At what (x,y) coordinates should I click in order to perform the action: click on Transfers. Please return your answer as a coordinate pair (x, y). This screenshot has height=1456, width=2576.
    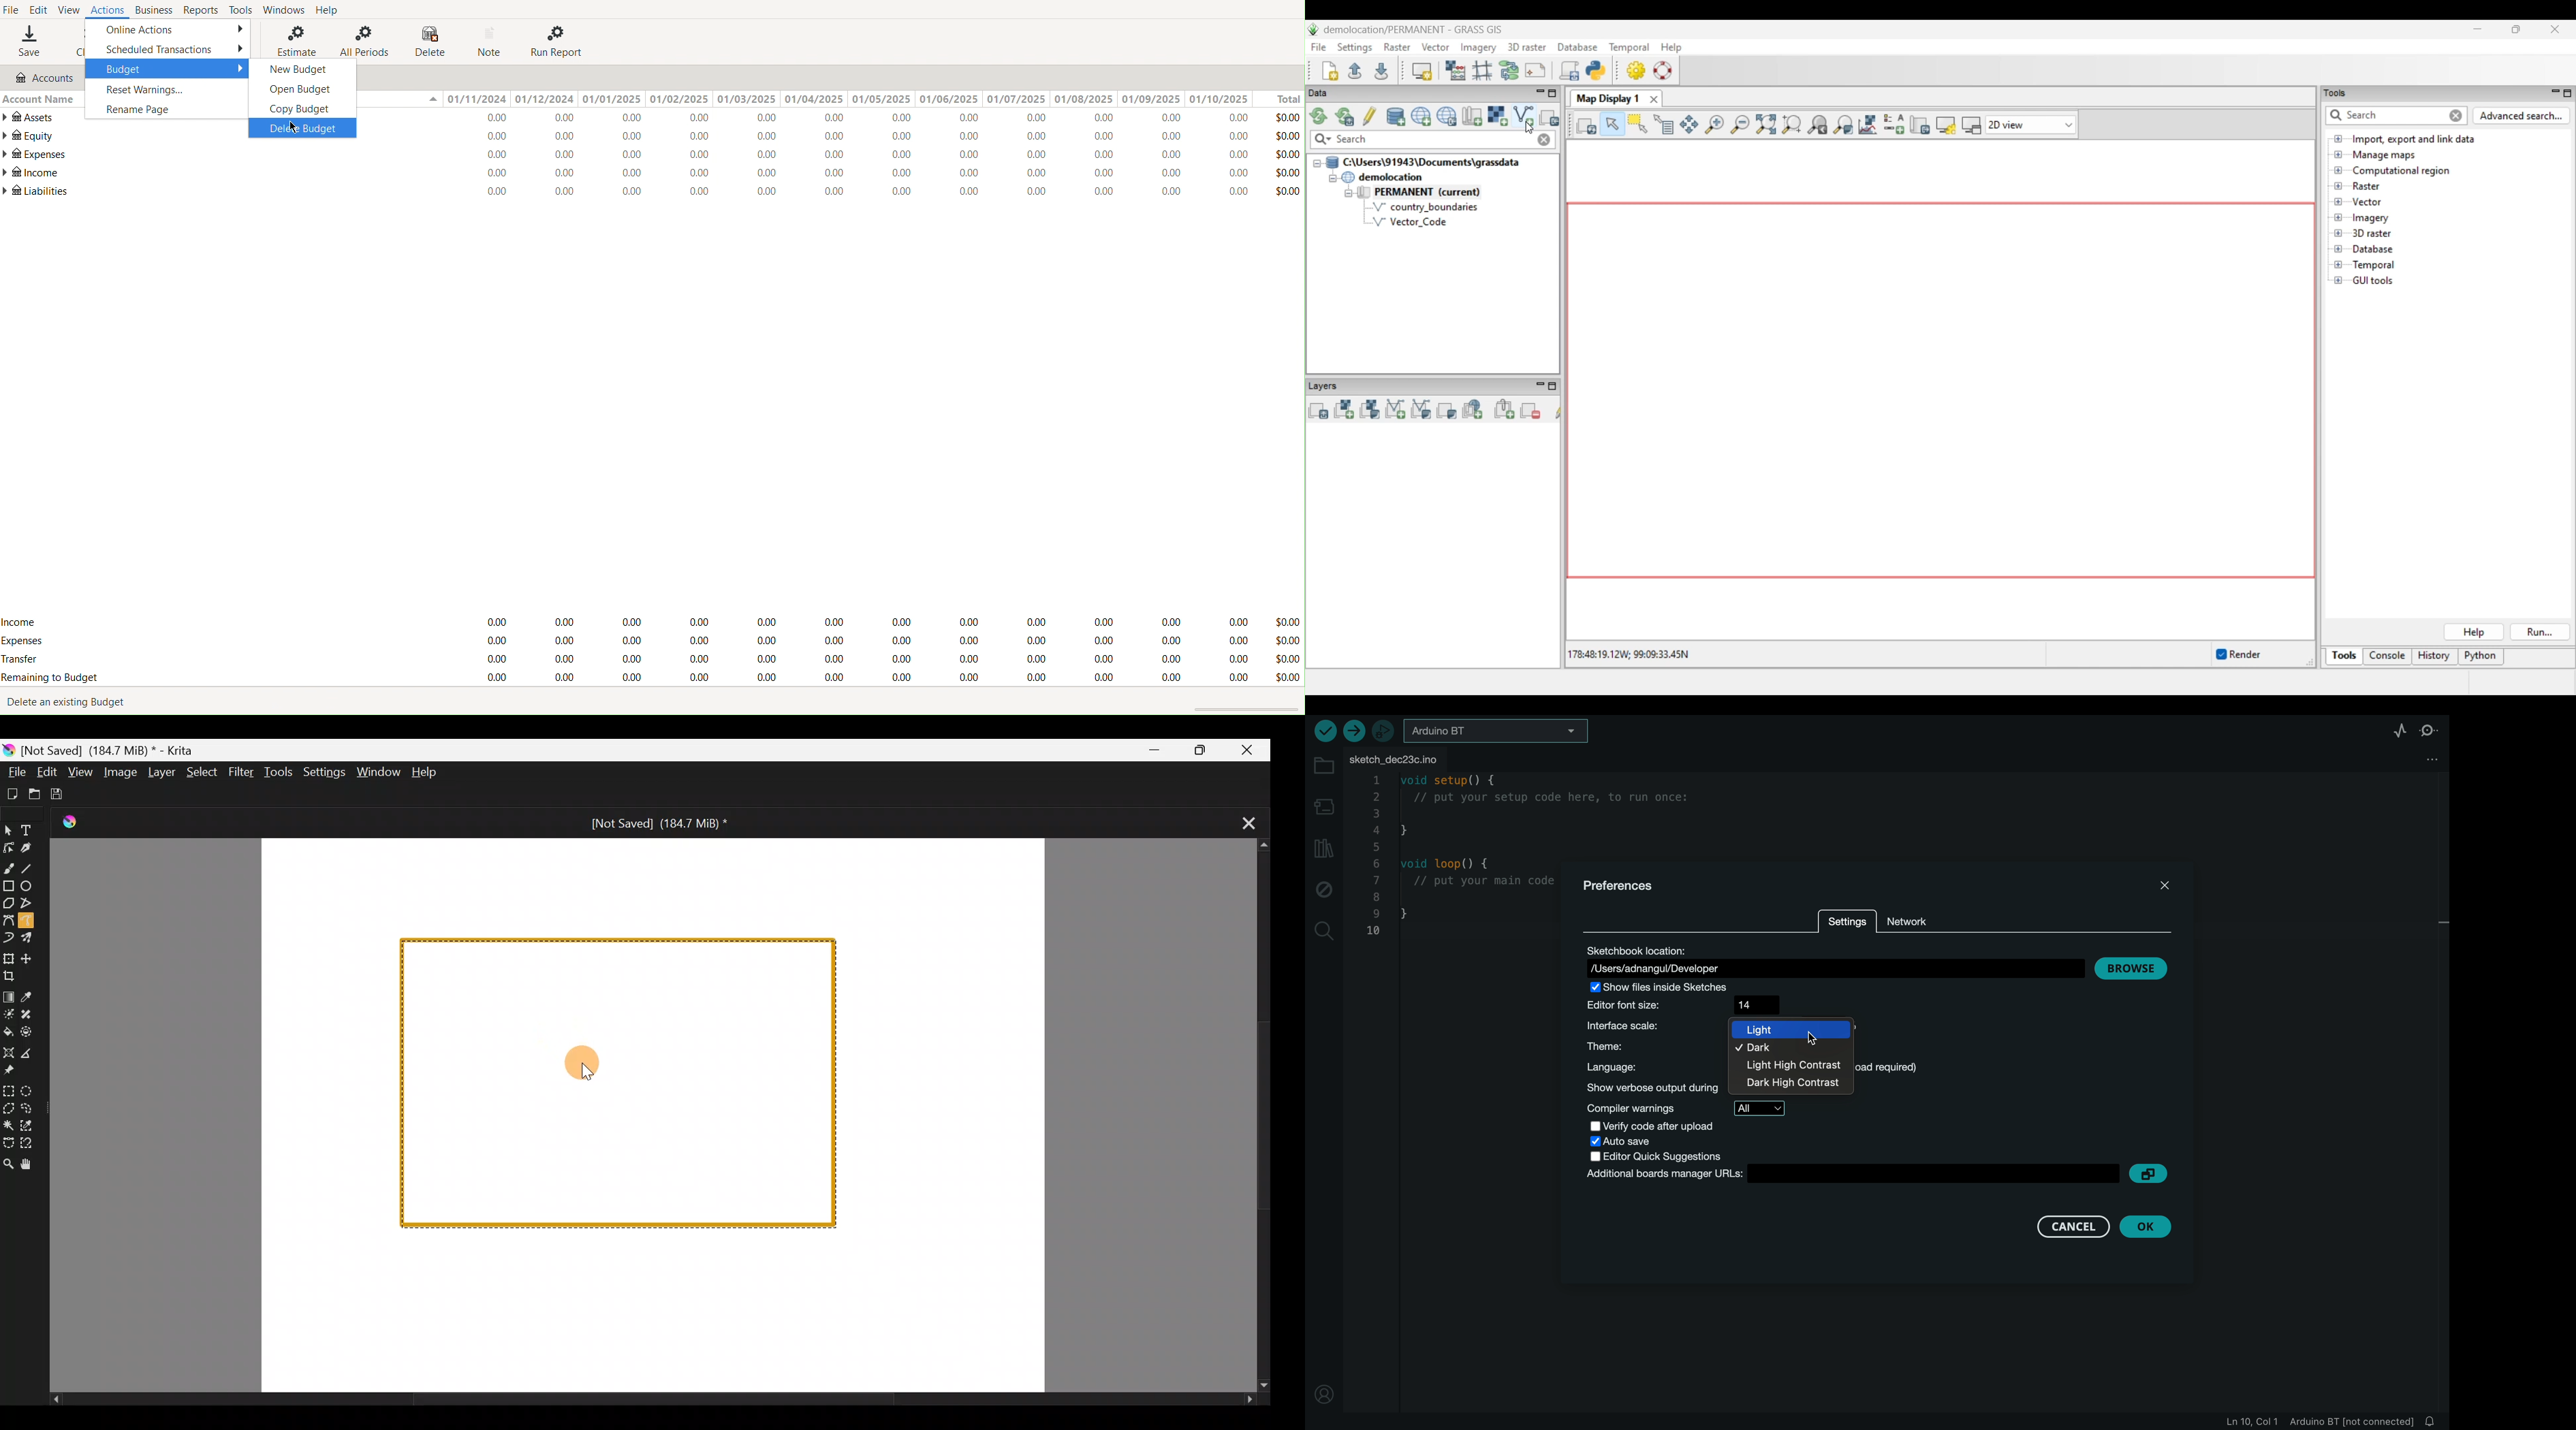
    Looking at the image, I should click on (868, 657).